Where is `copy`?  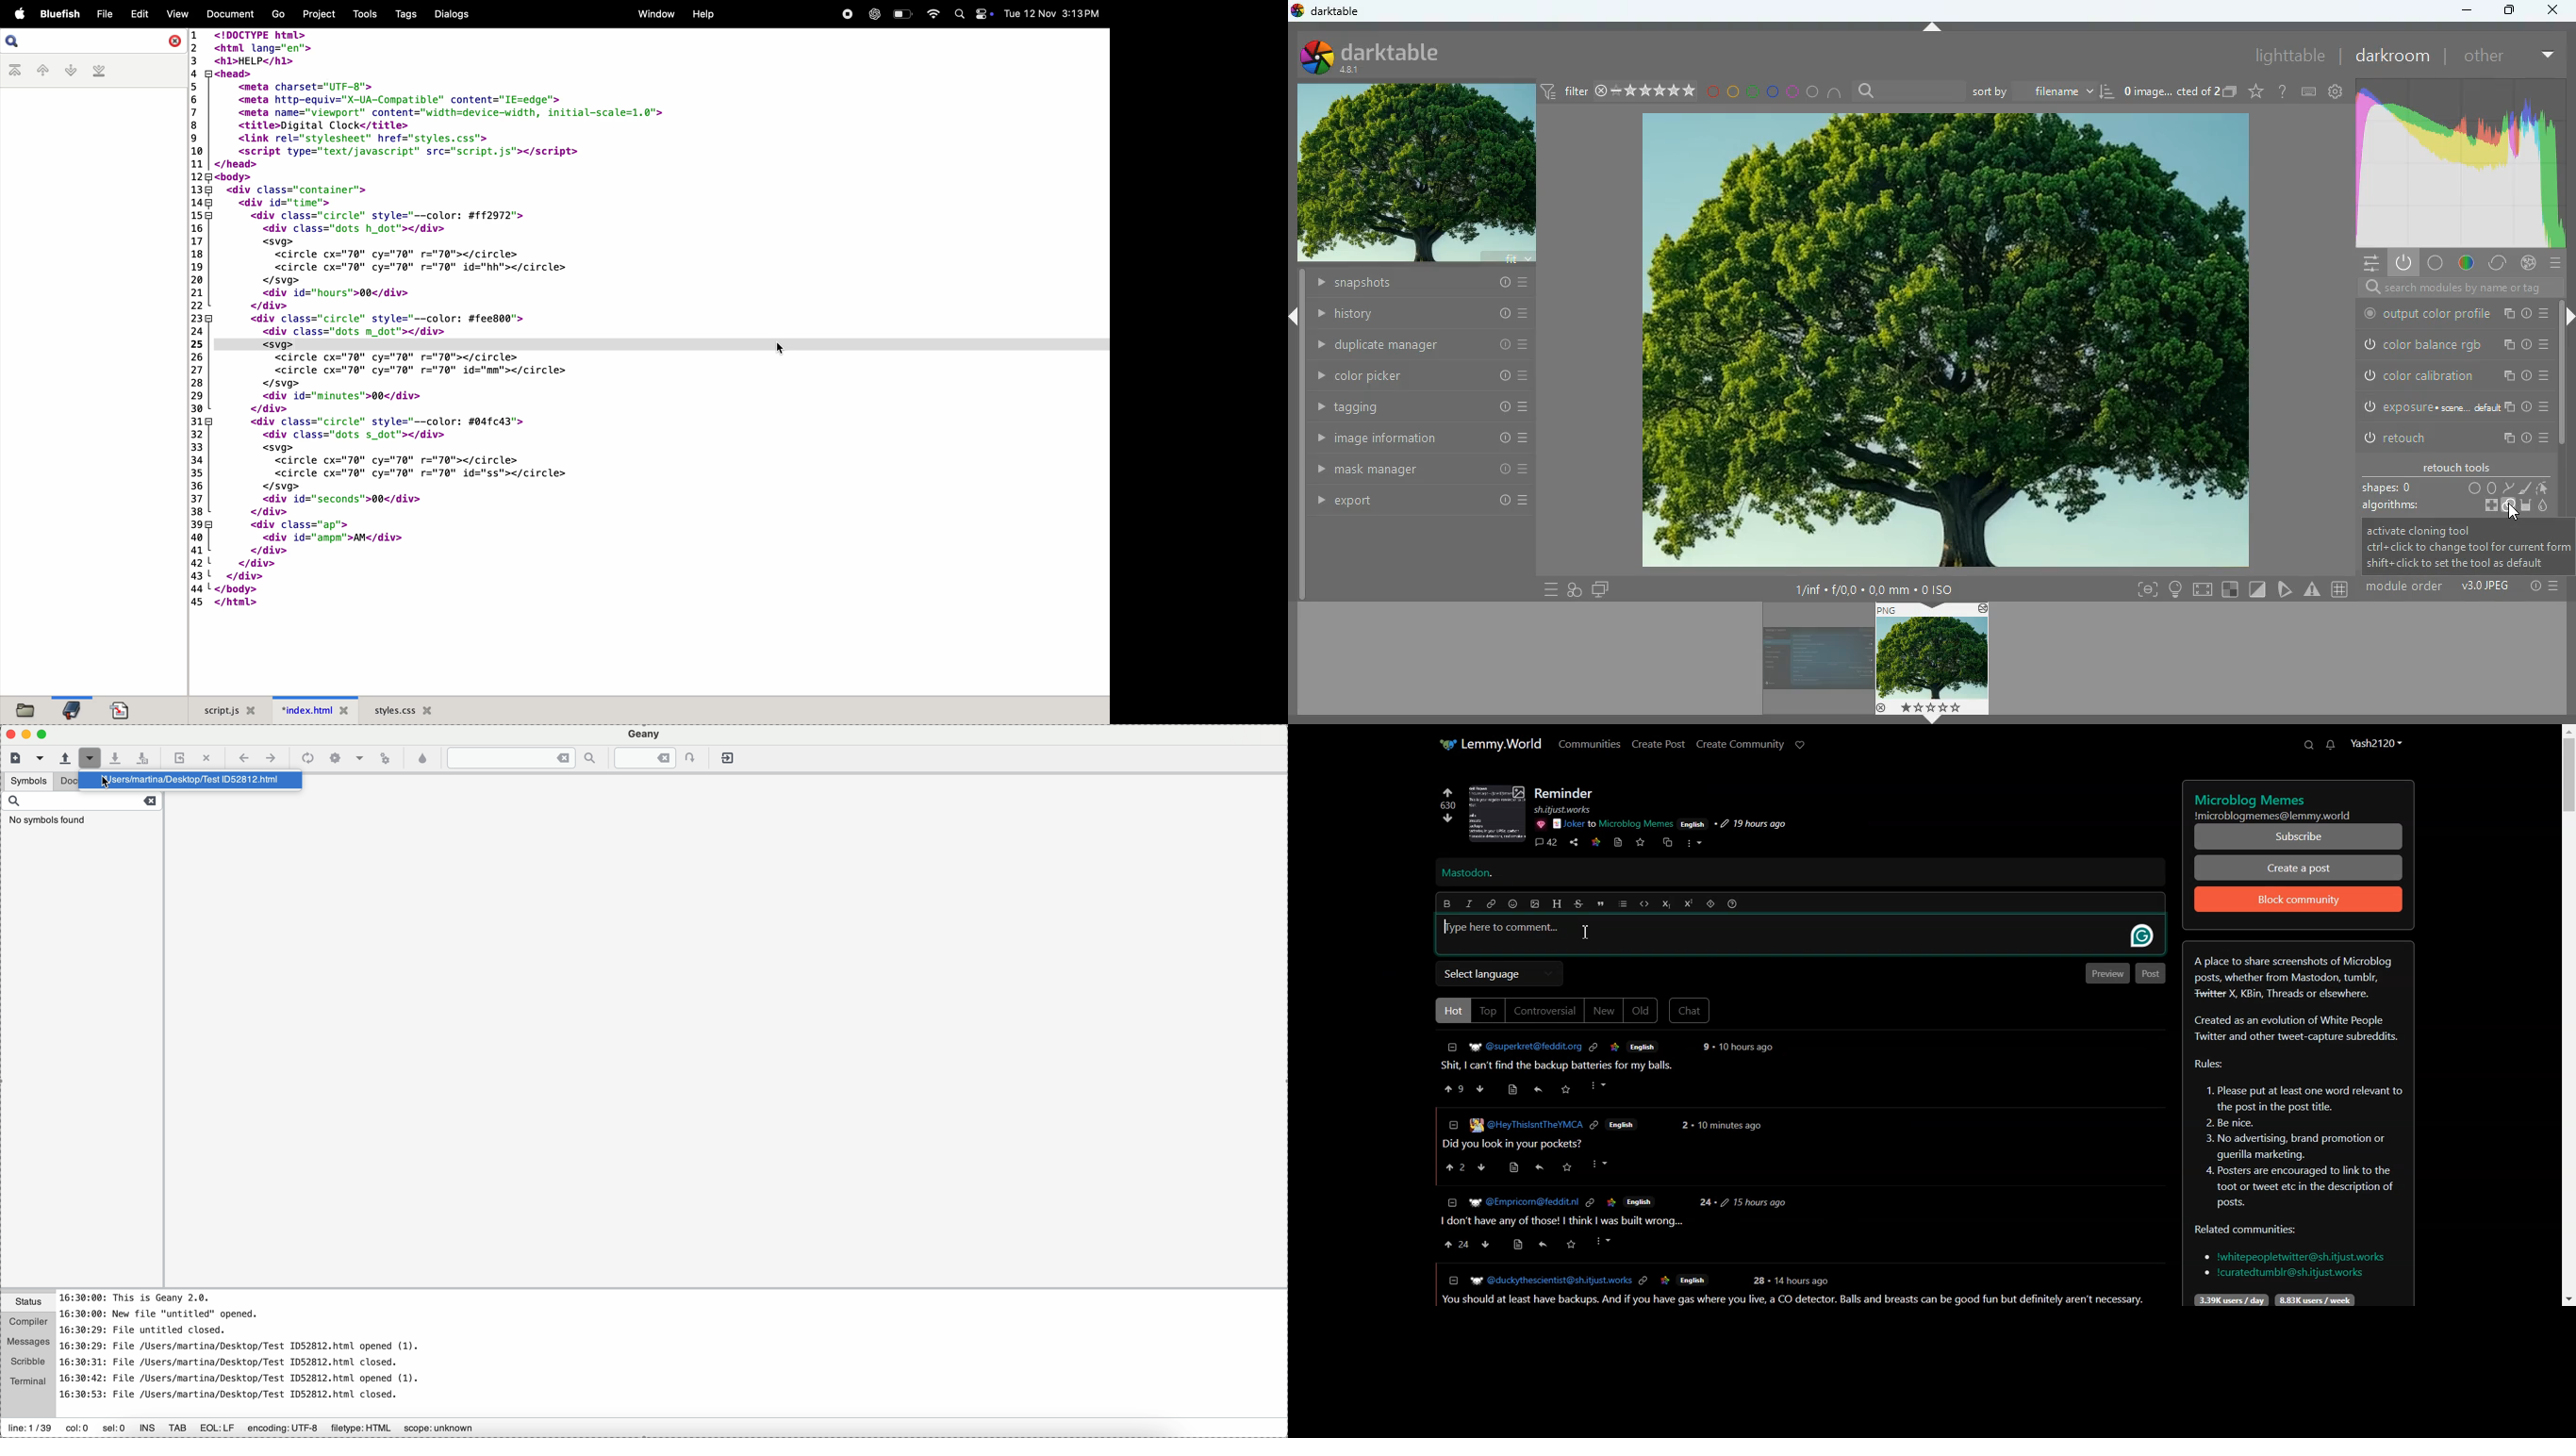 copy is located at coordinates (2229, 91).